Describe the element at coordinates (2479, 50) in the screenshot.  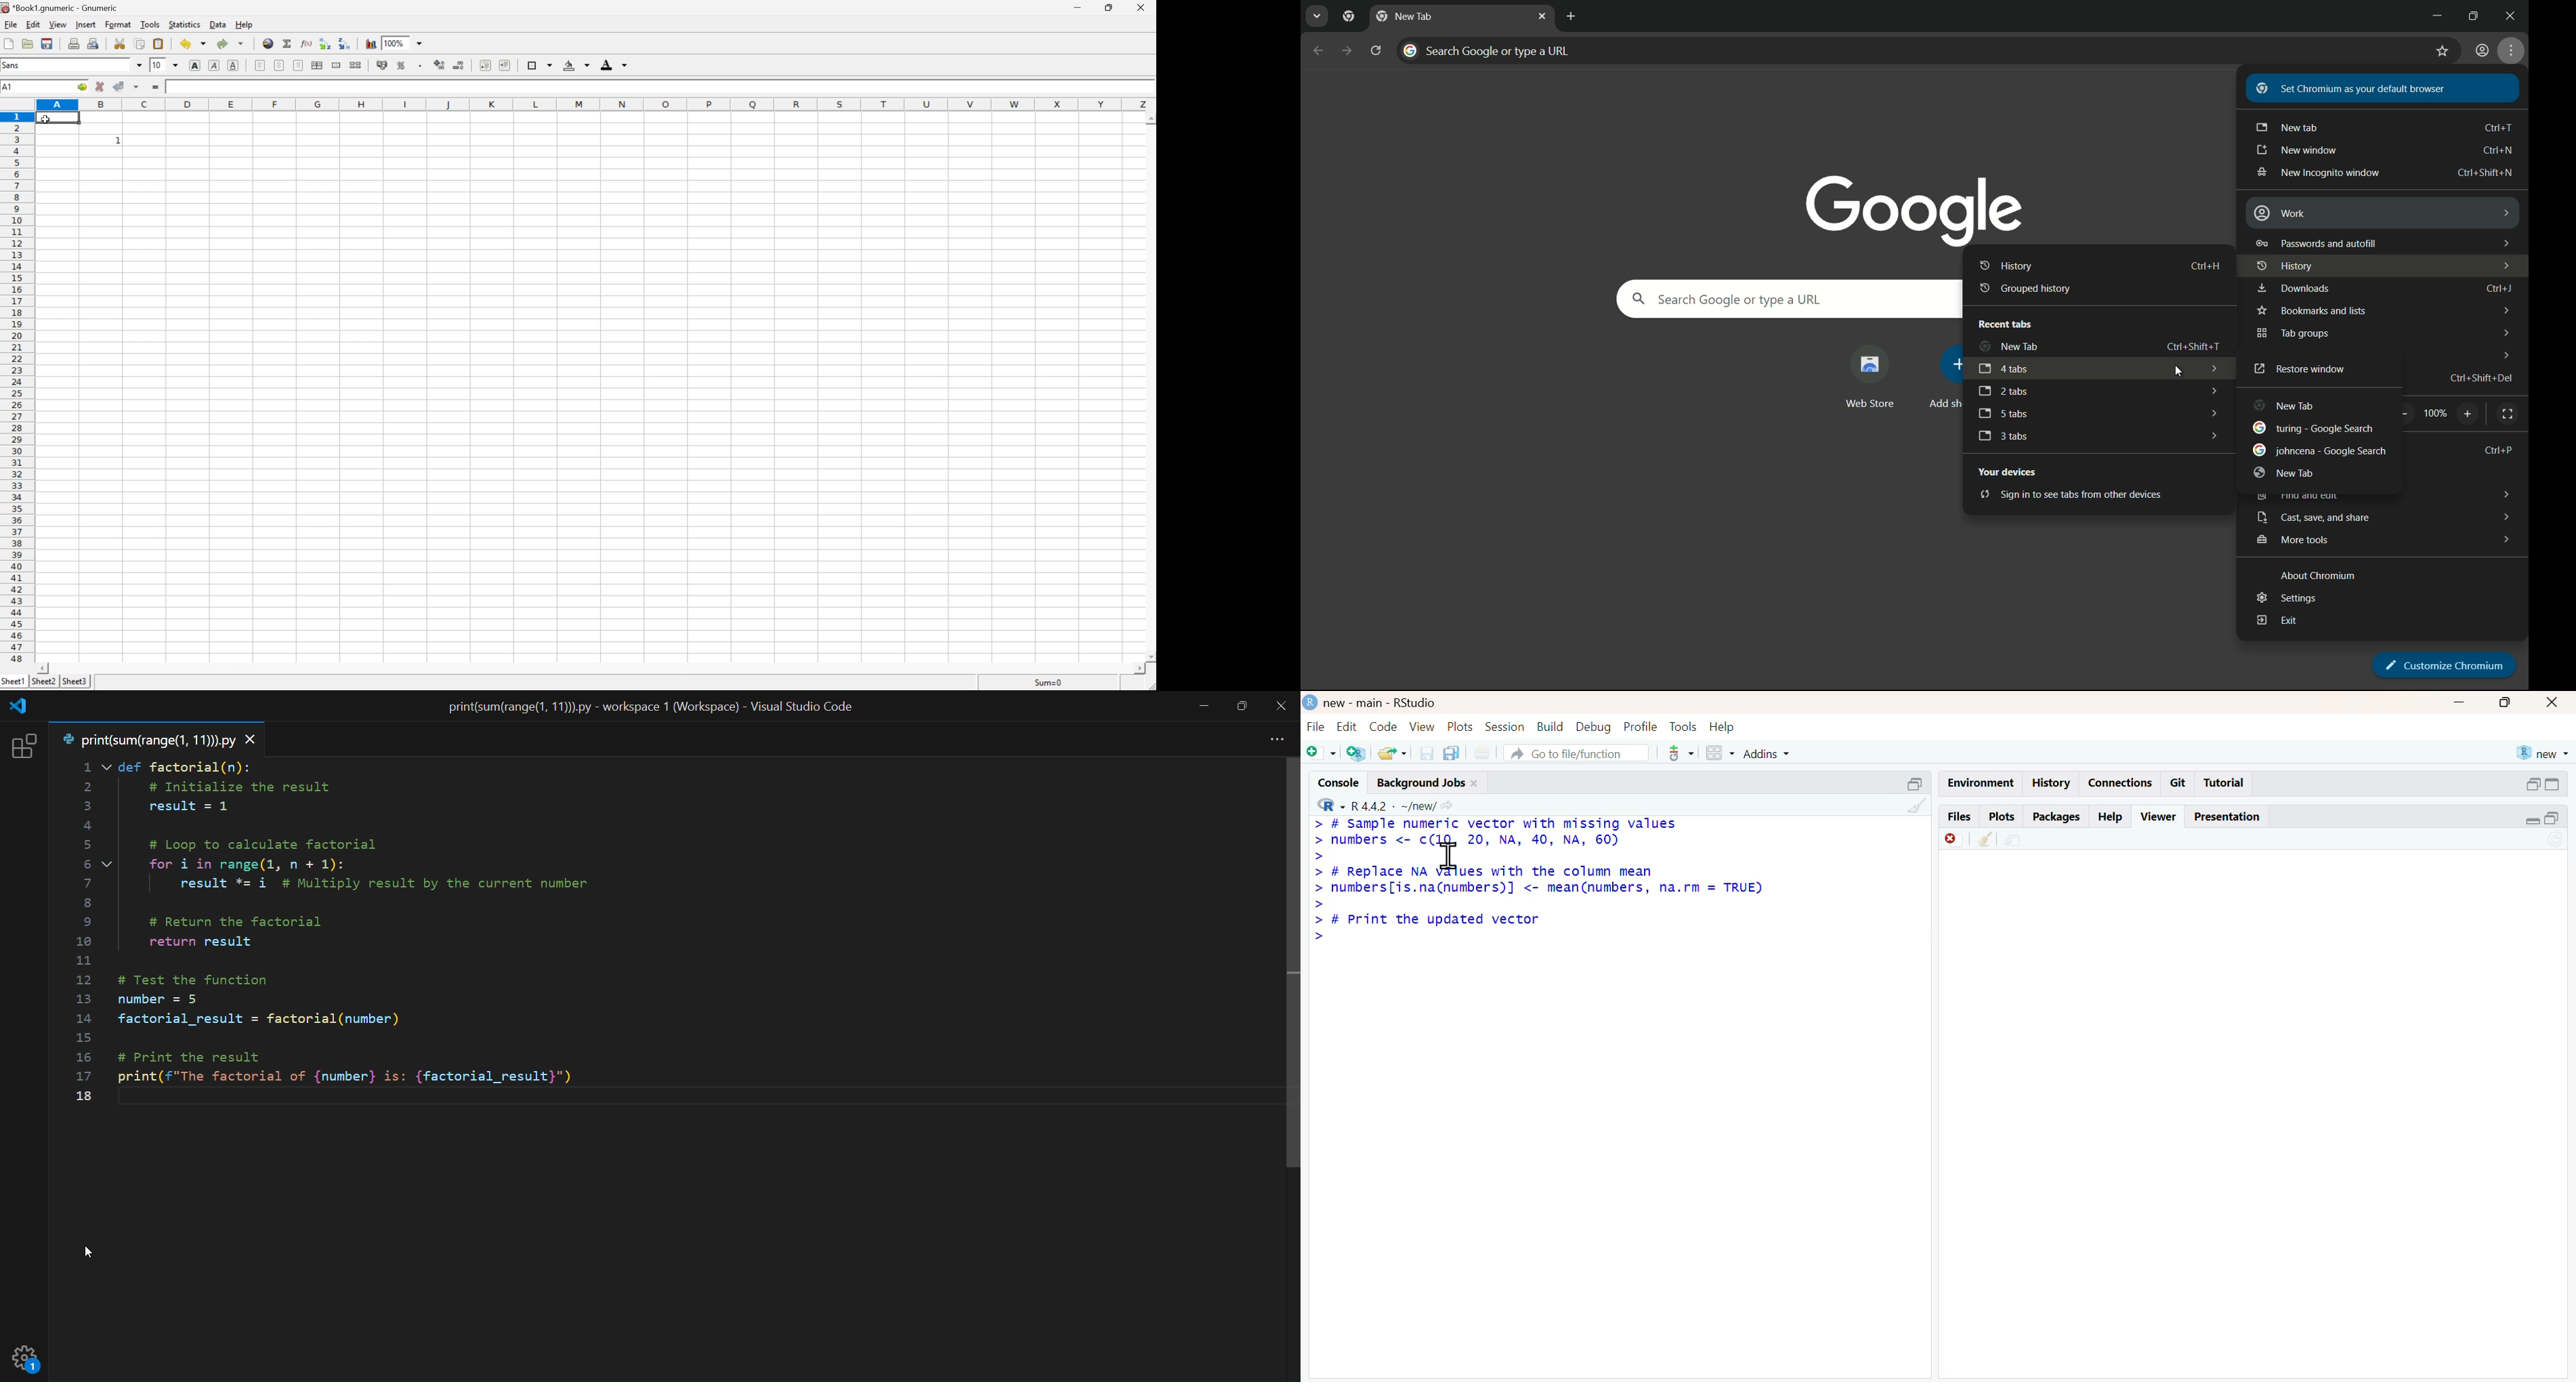
I see `user profile` at that location.